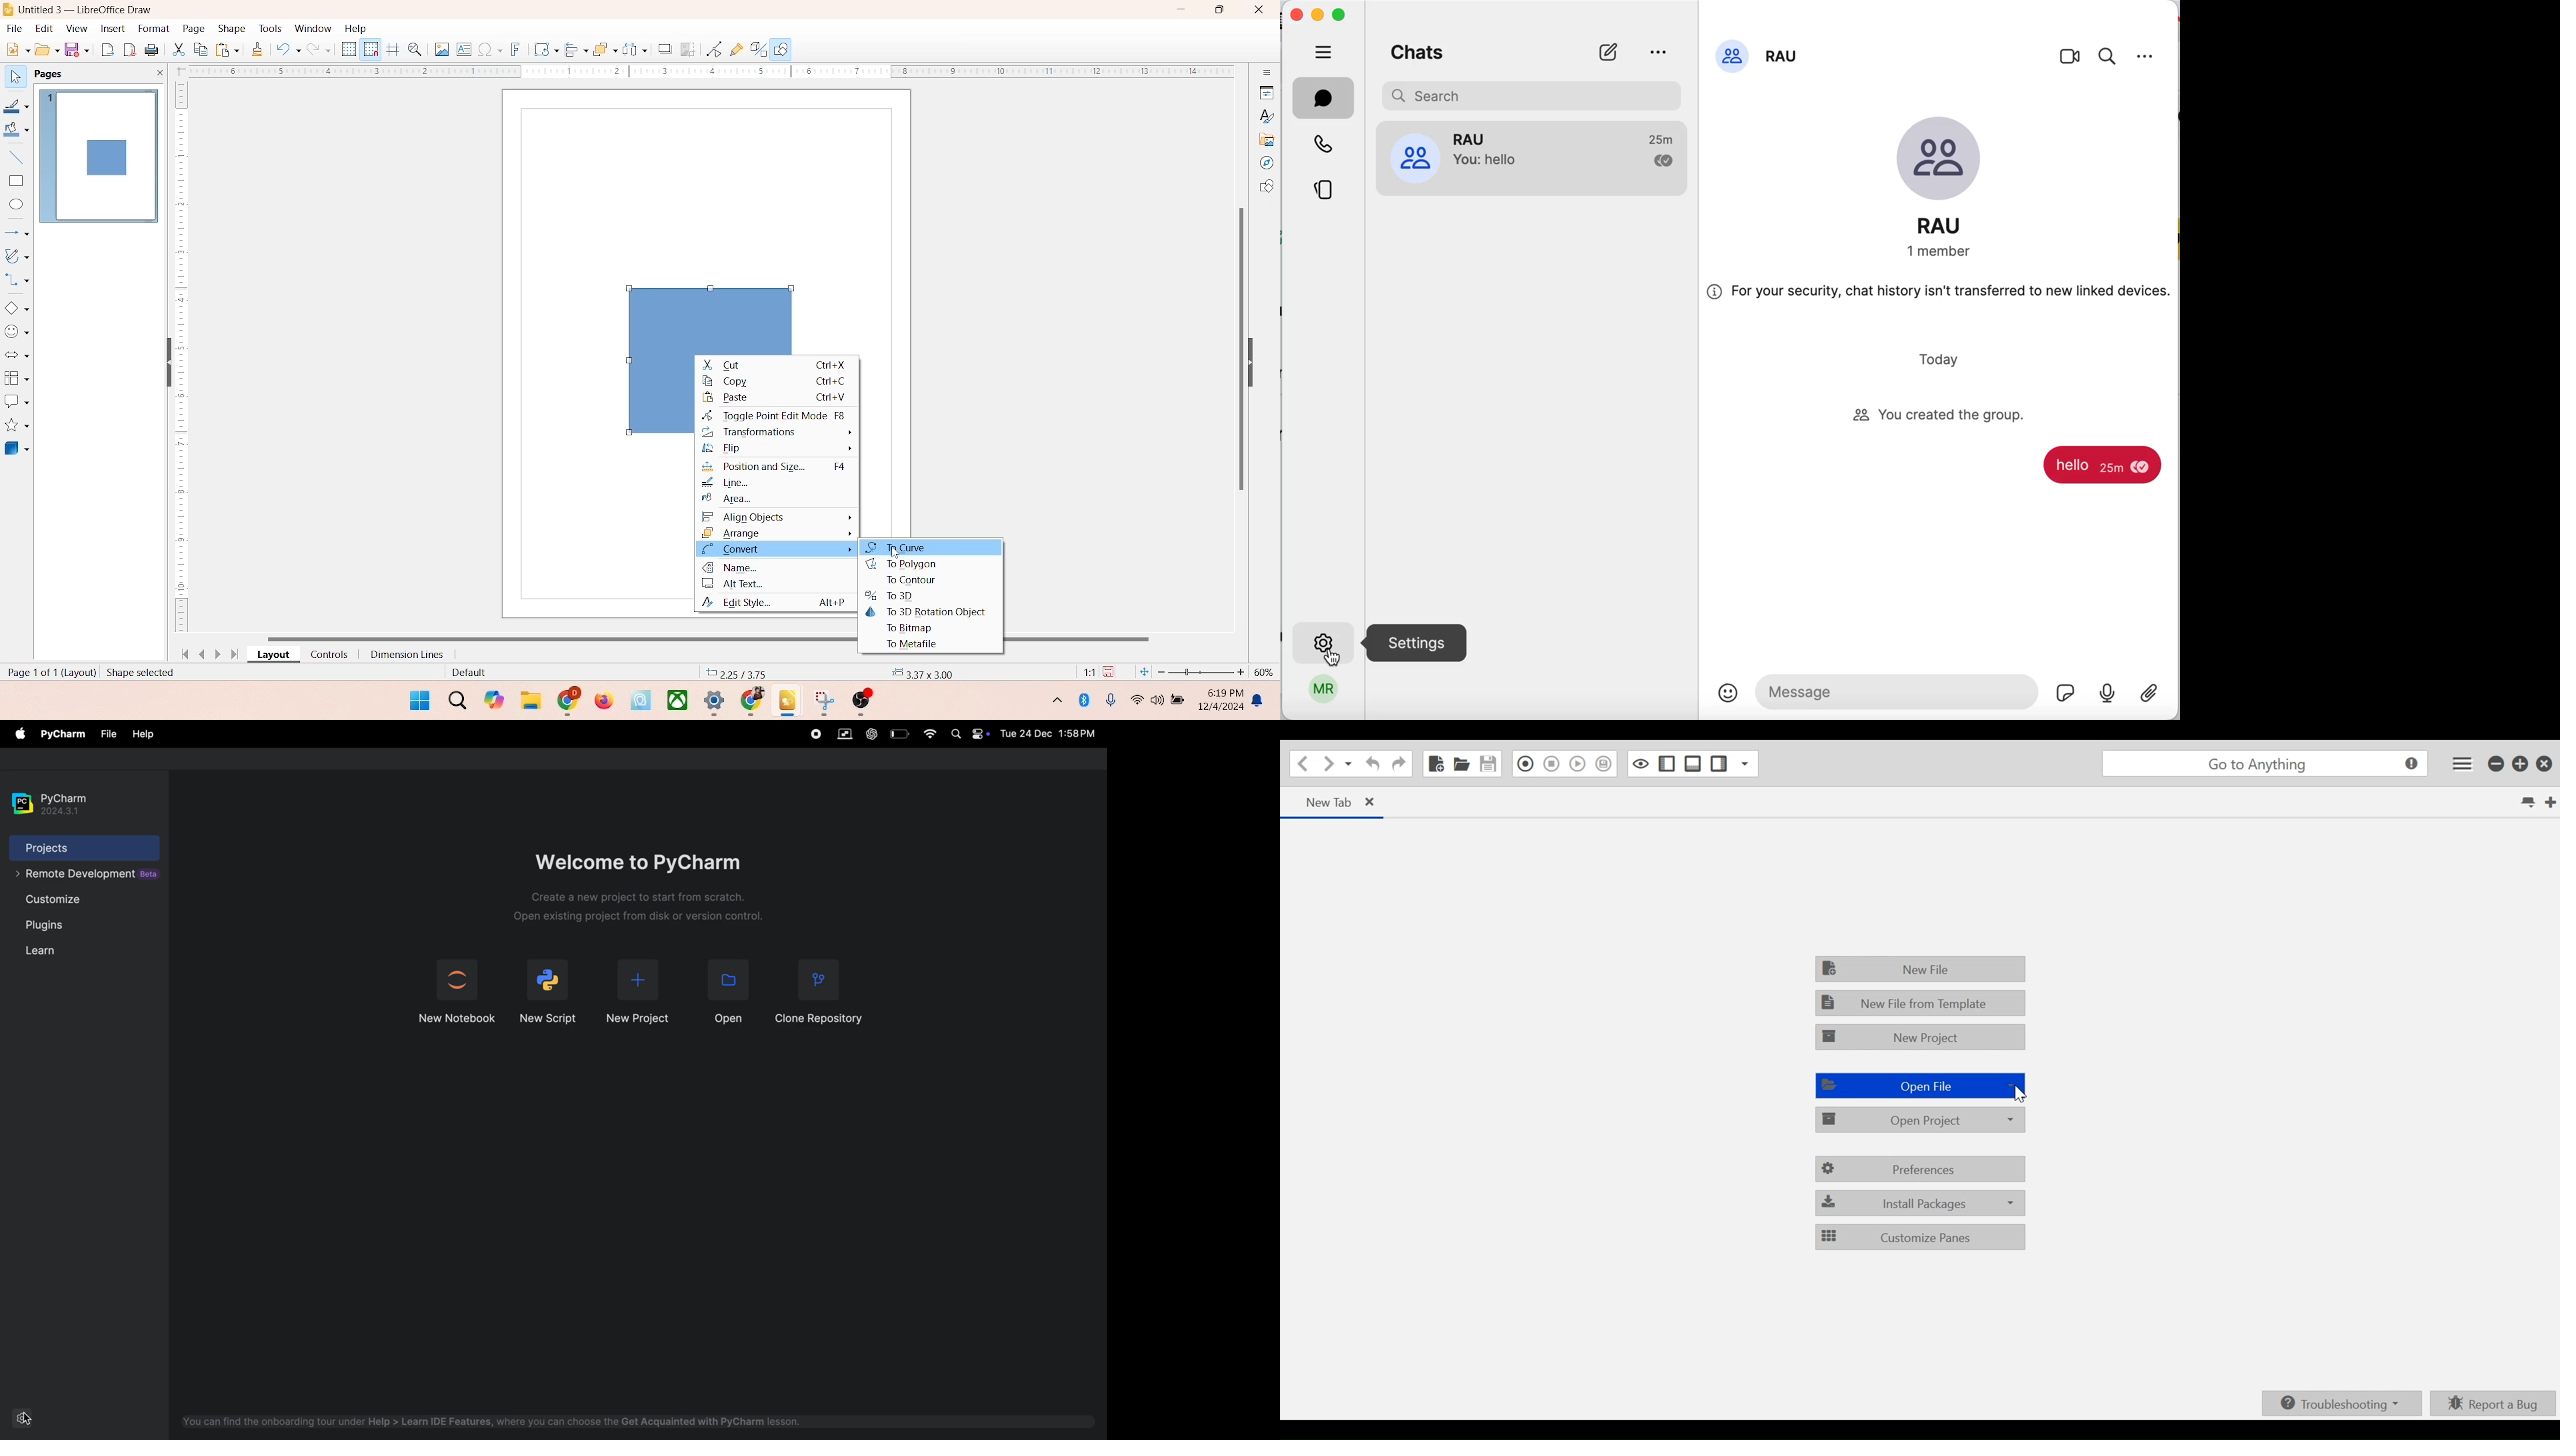 This screenshot has height=1456, width=2576. What do you see at coordinates (1084, 672) in the screenshot?
I see `scaling factor` at bounding box center [1084, 672].